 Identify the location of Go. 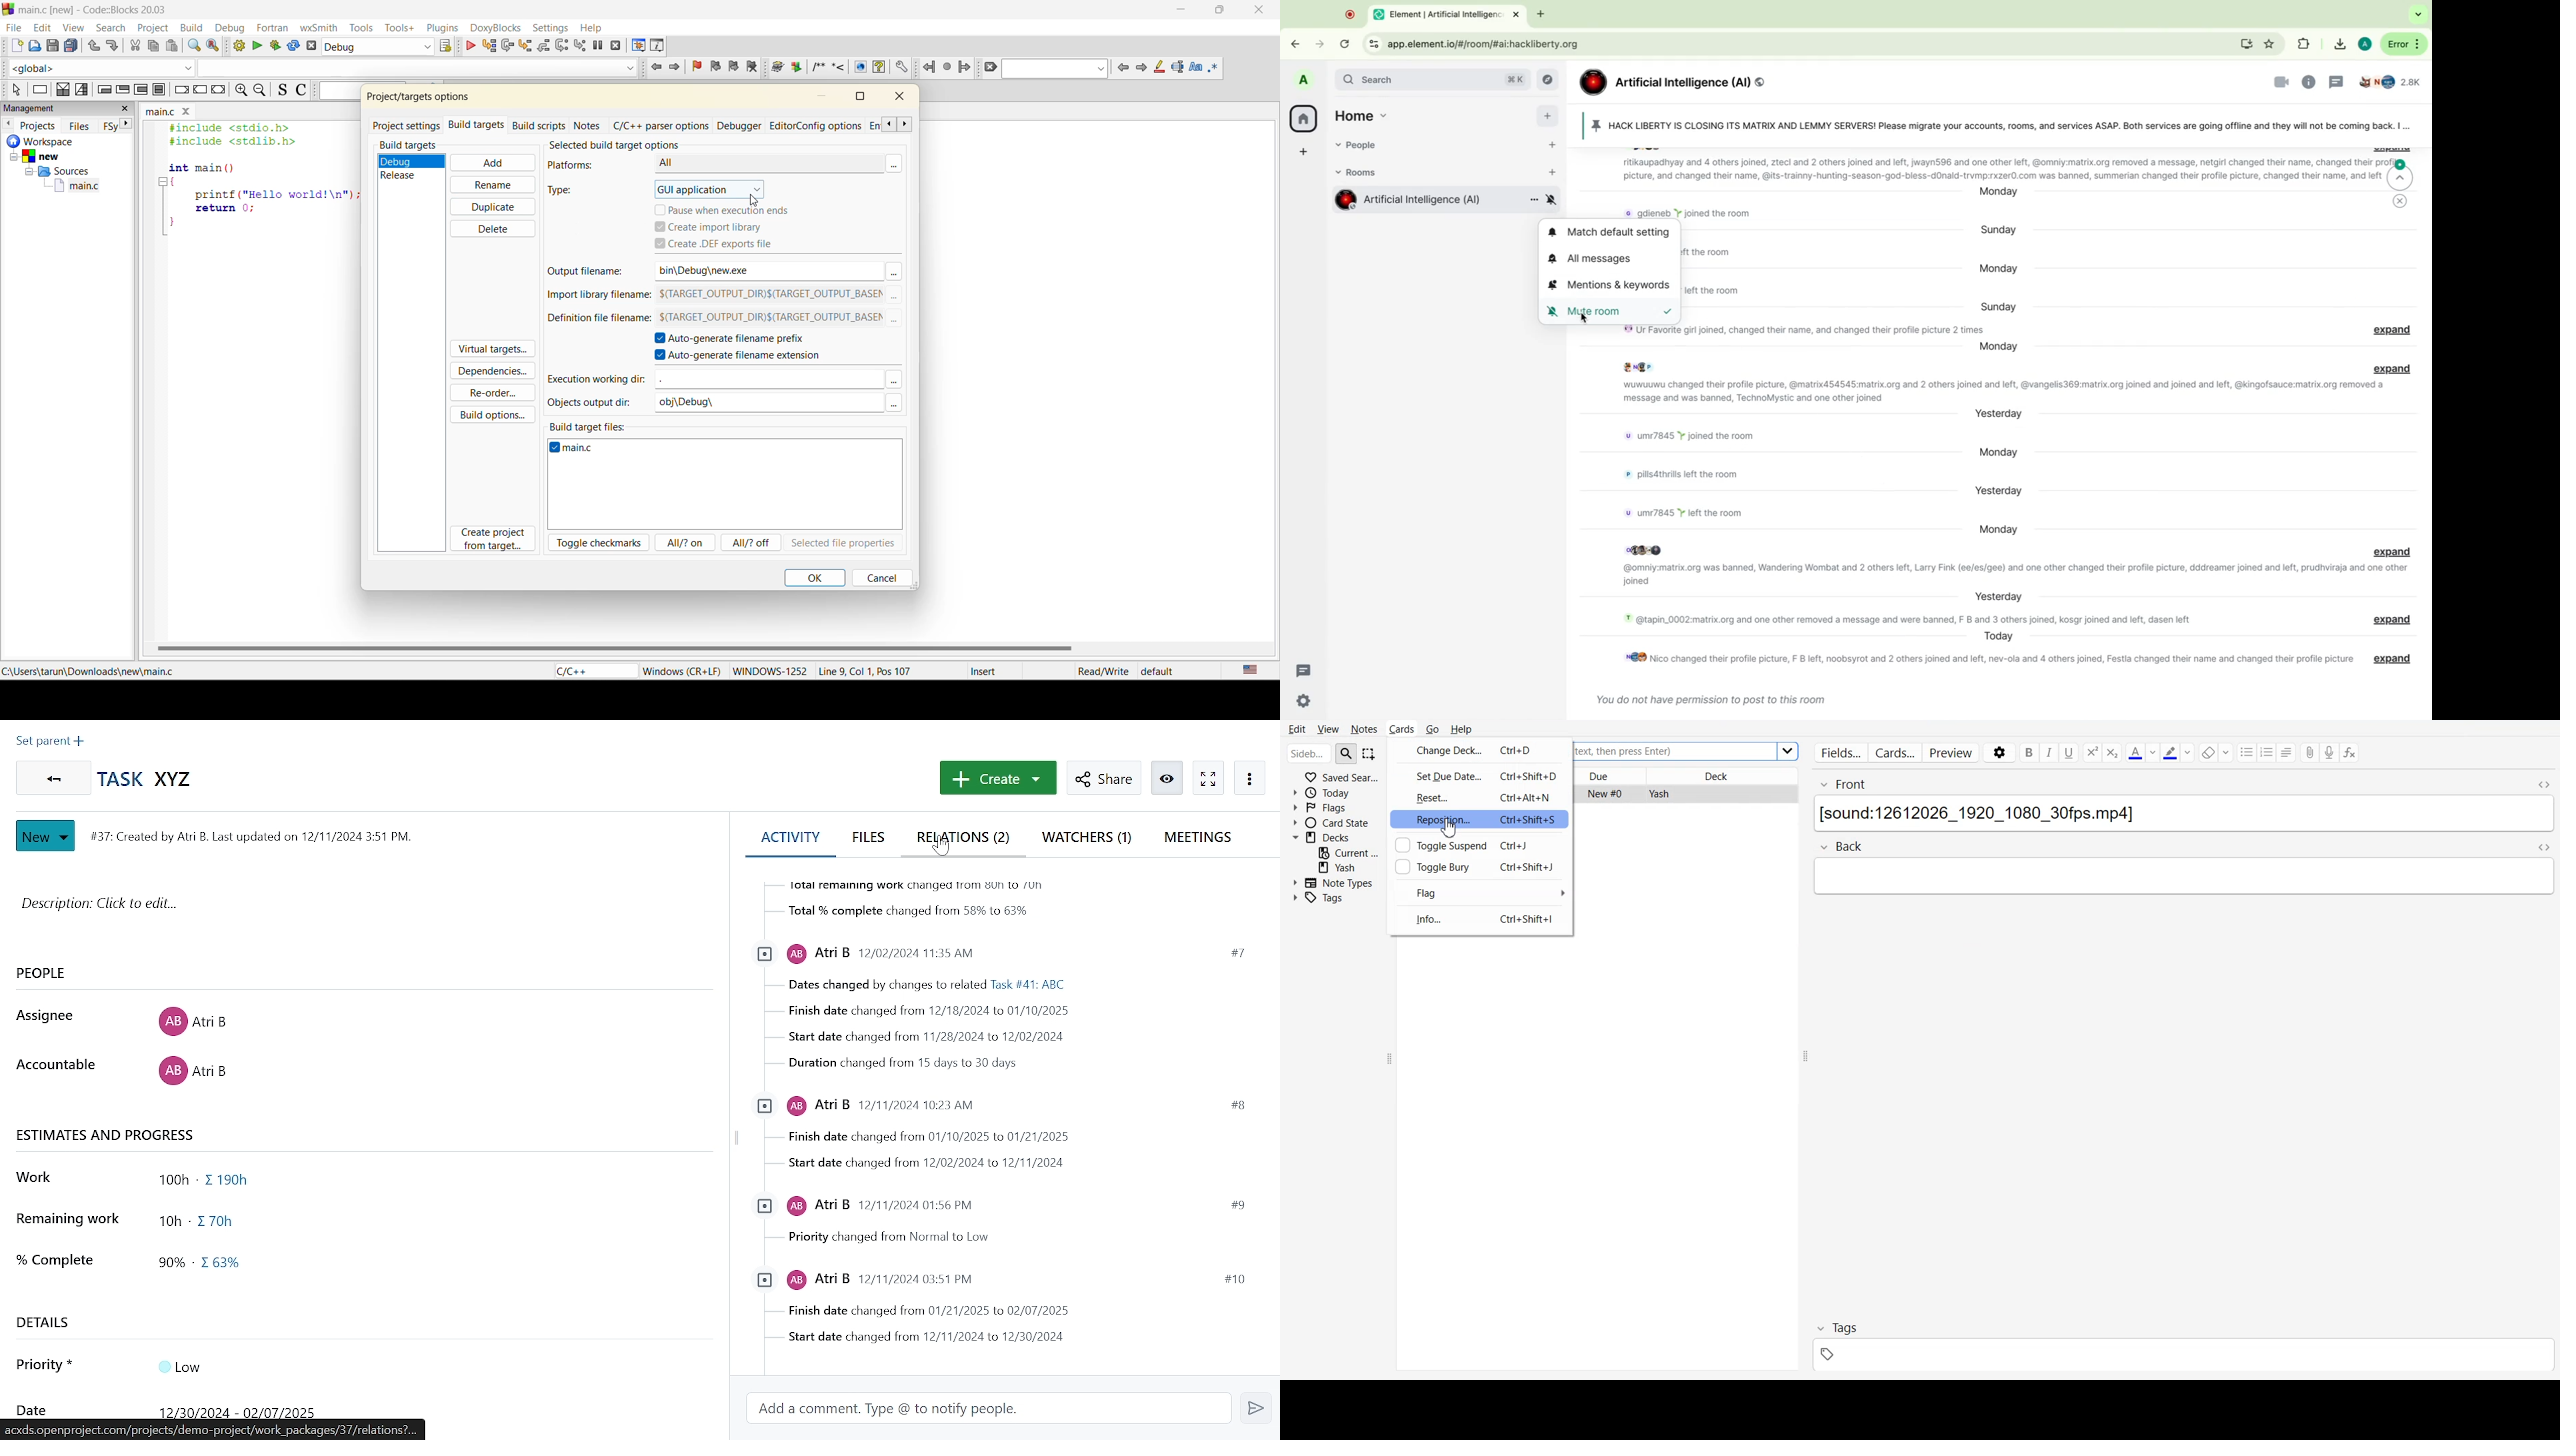
(1431, 729).